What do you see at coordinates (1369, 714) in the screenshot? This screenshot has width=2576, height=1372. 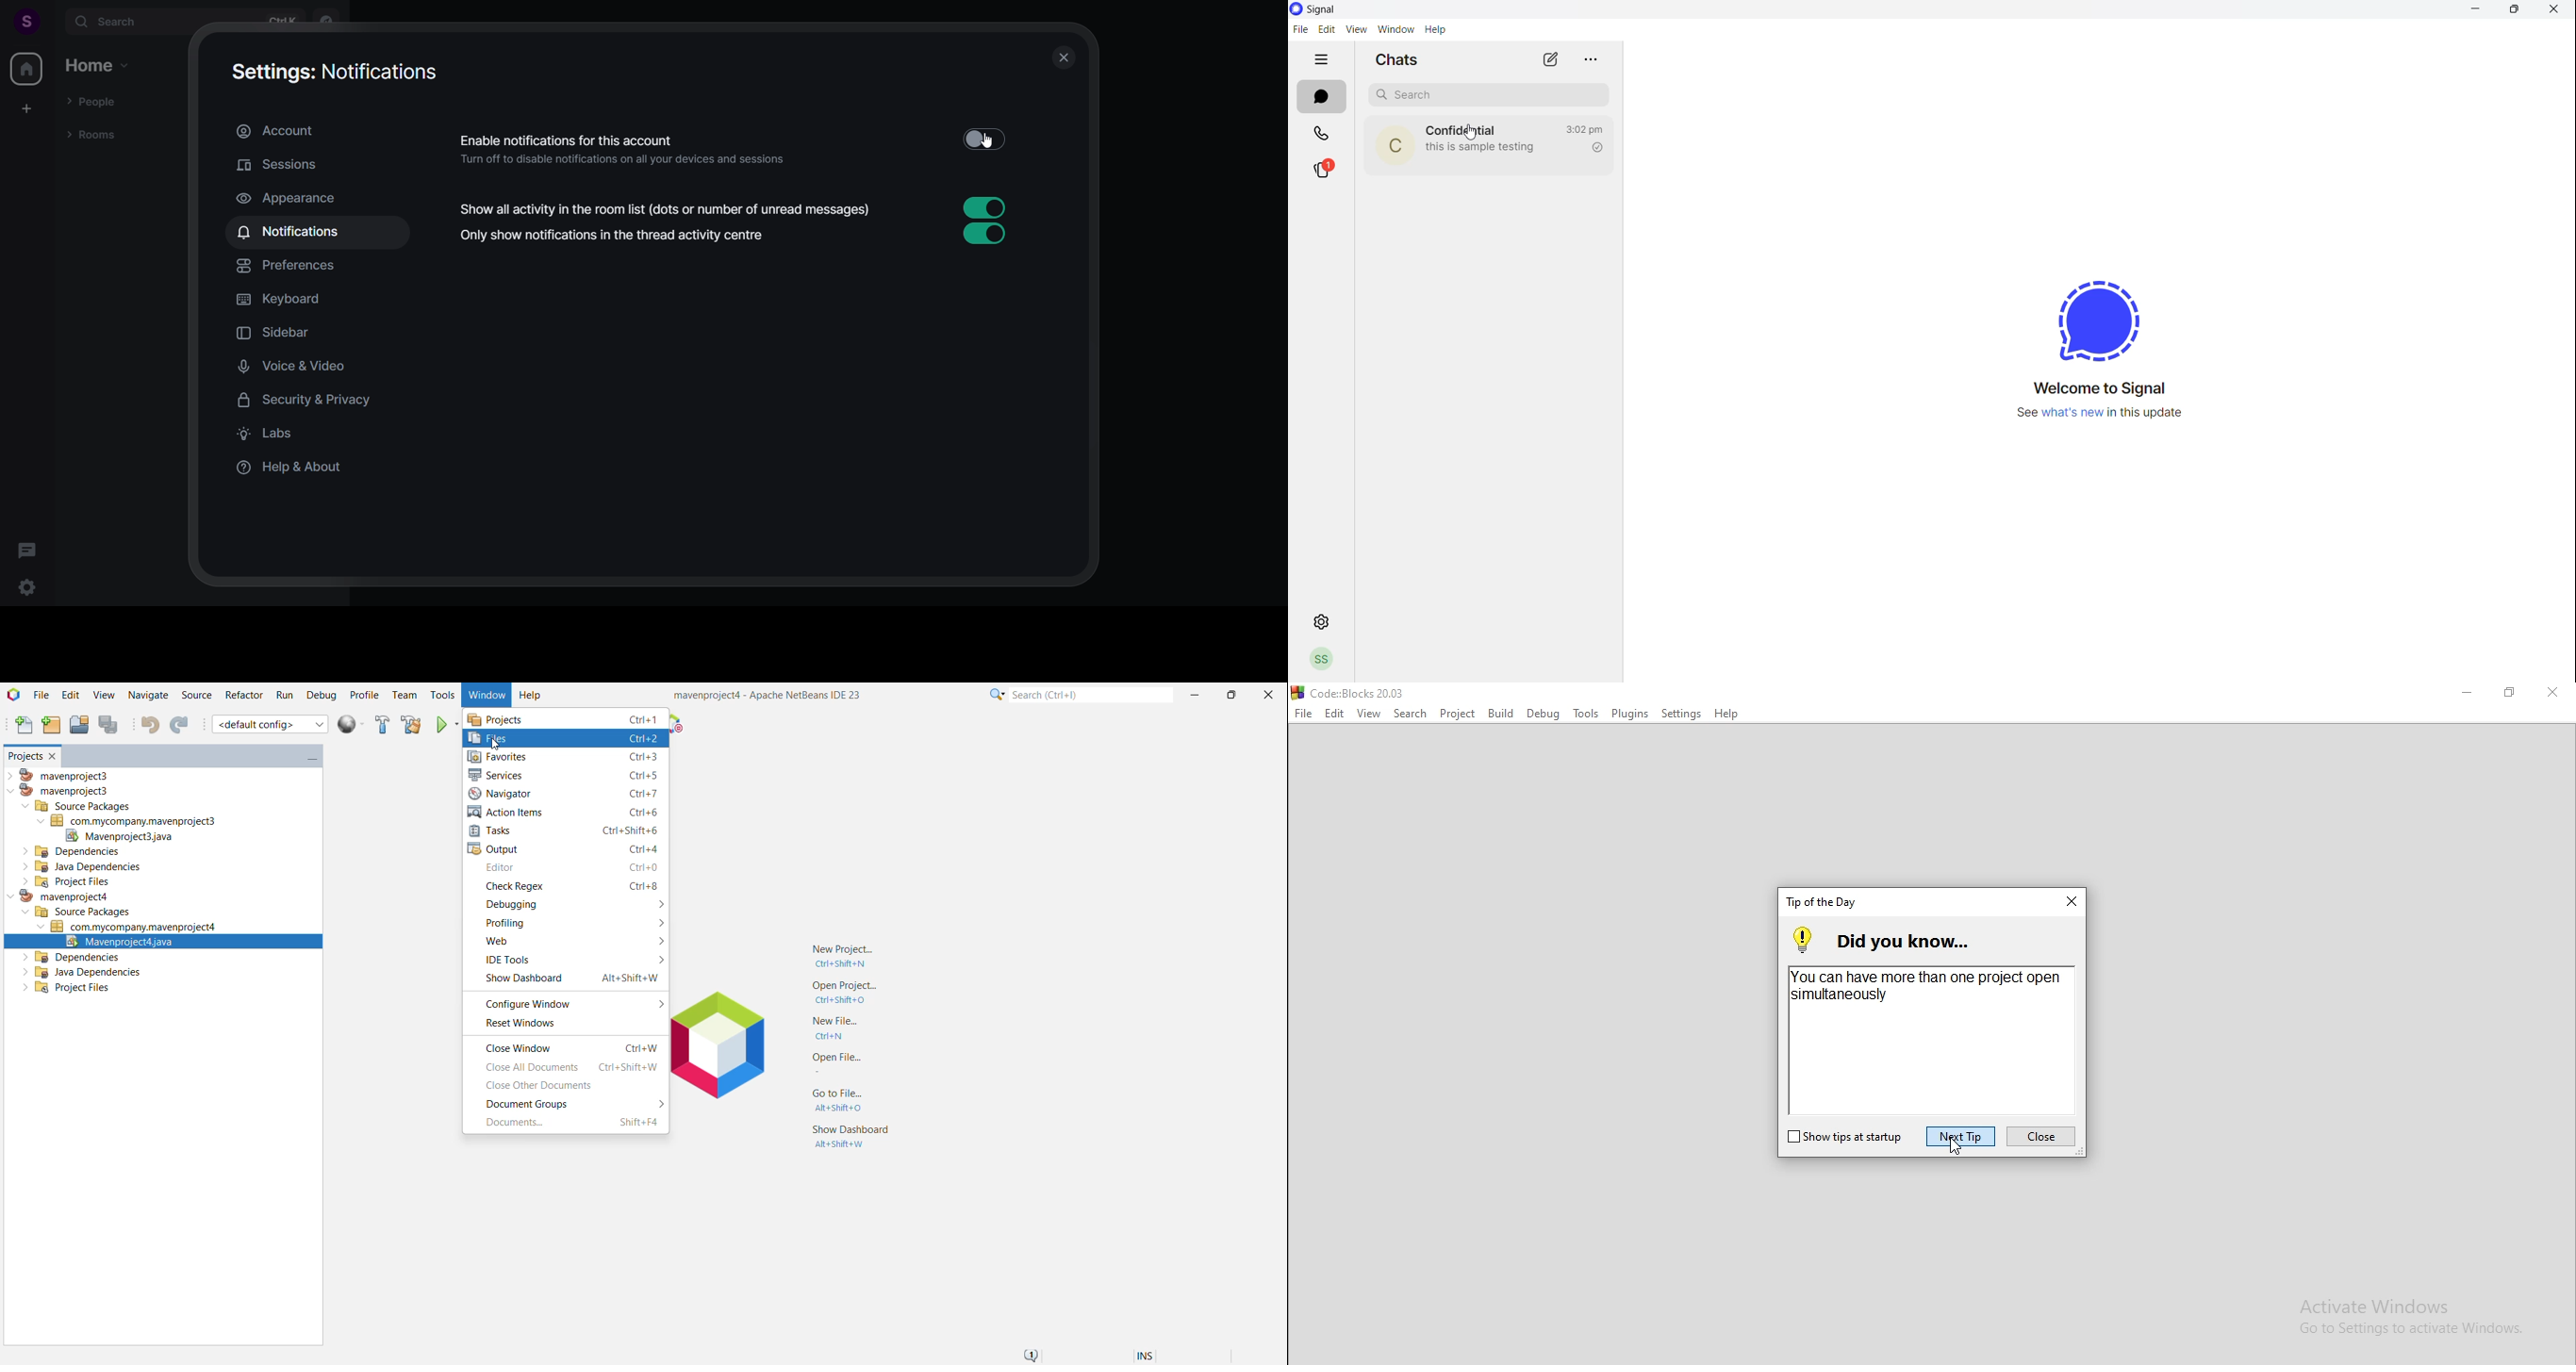 I see `View ` at bounding box center [1369, 714].